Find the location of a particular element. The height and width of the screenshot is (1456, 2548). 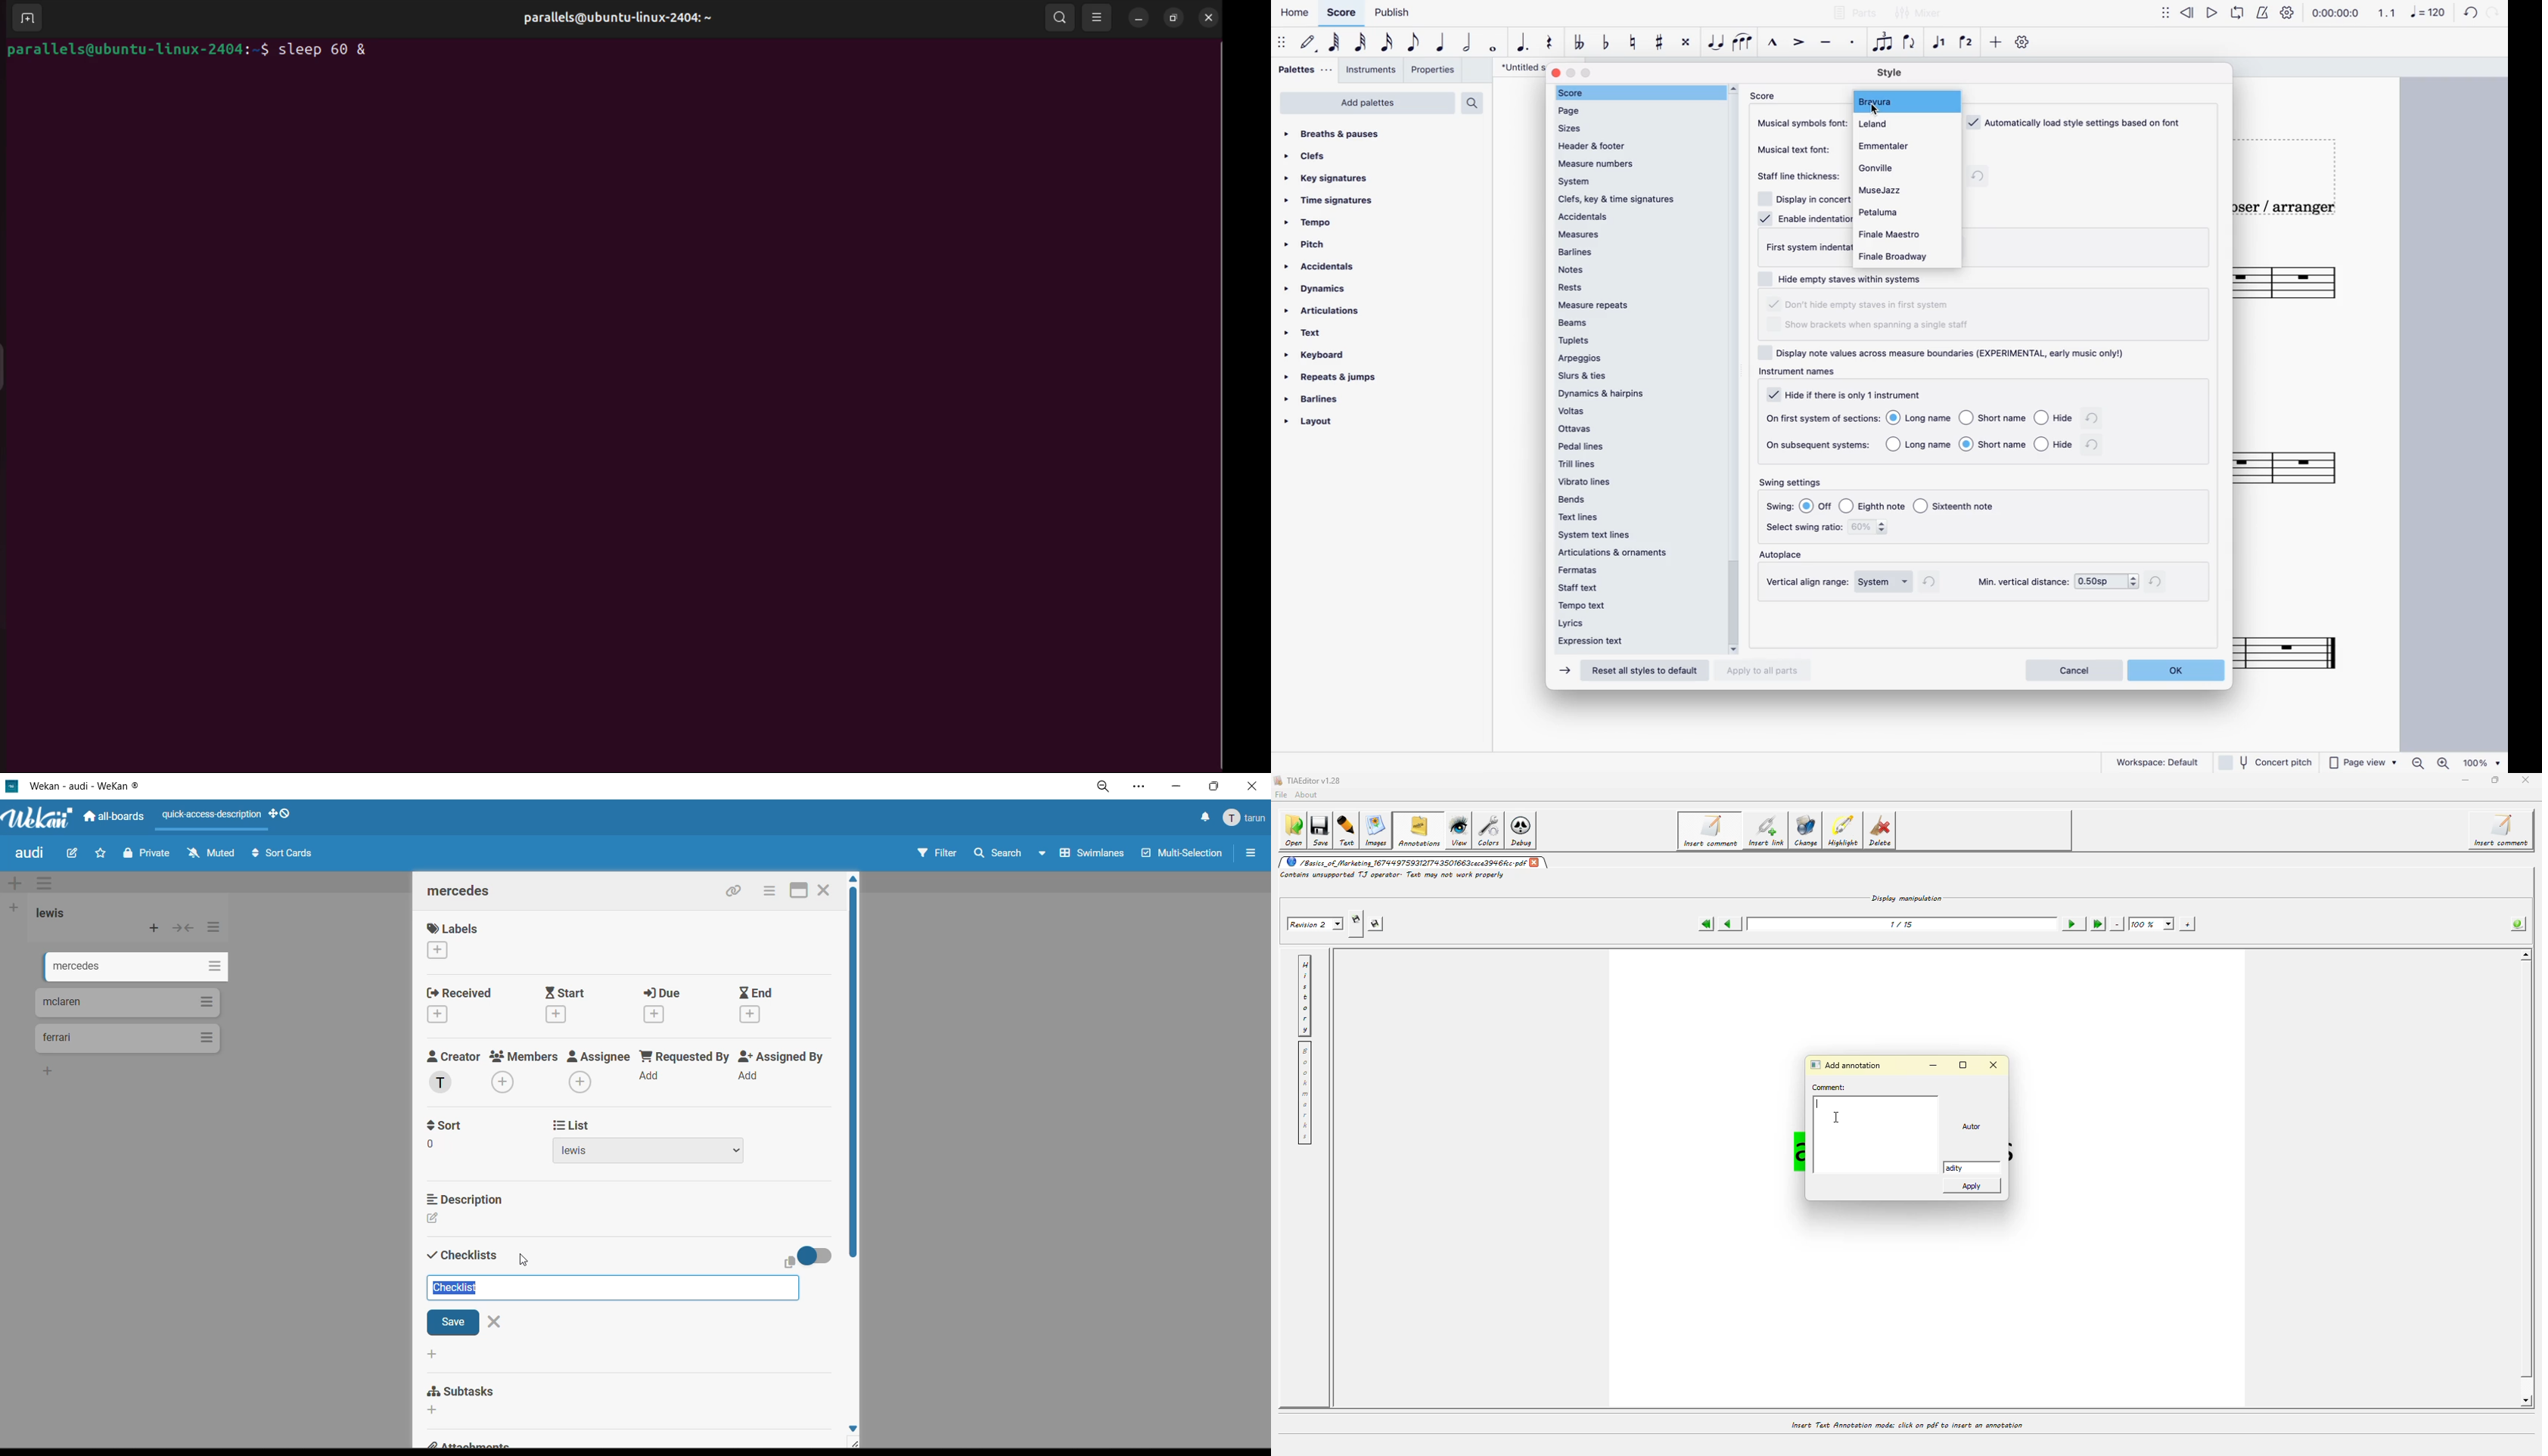

text is located at coordinates (1311, 333).